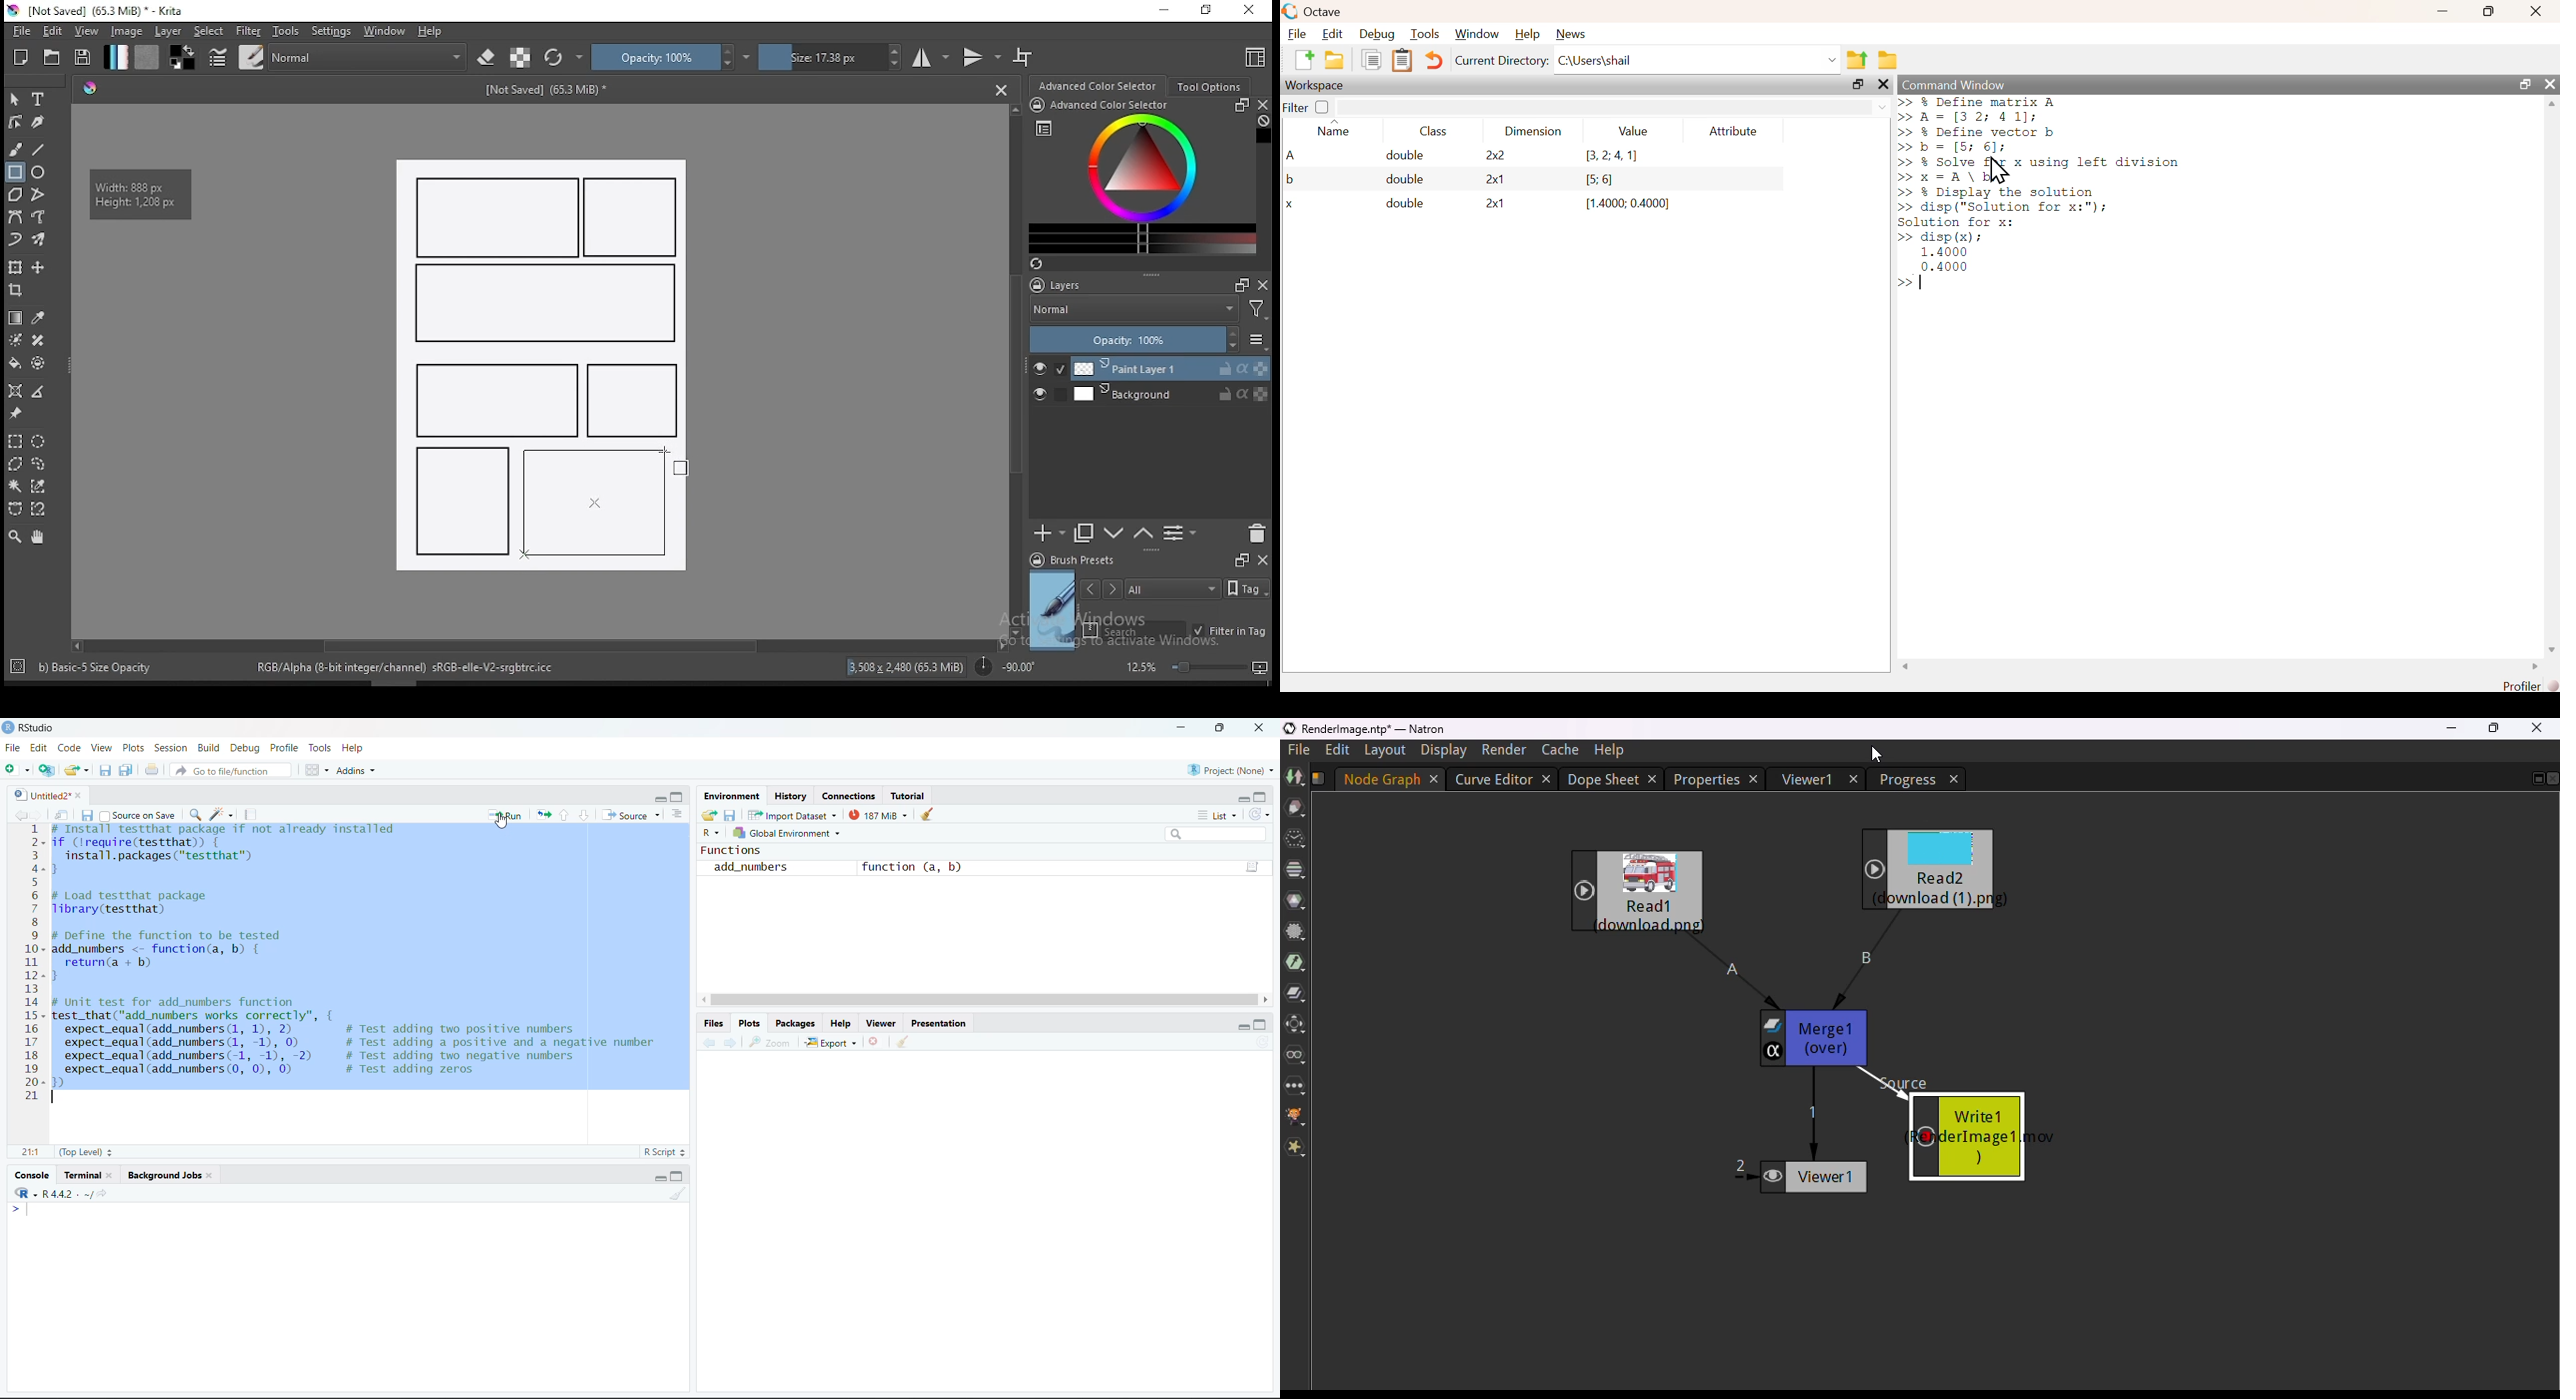  I want to click on Tools, so click(321, 746).